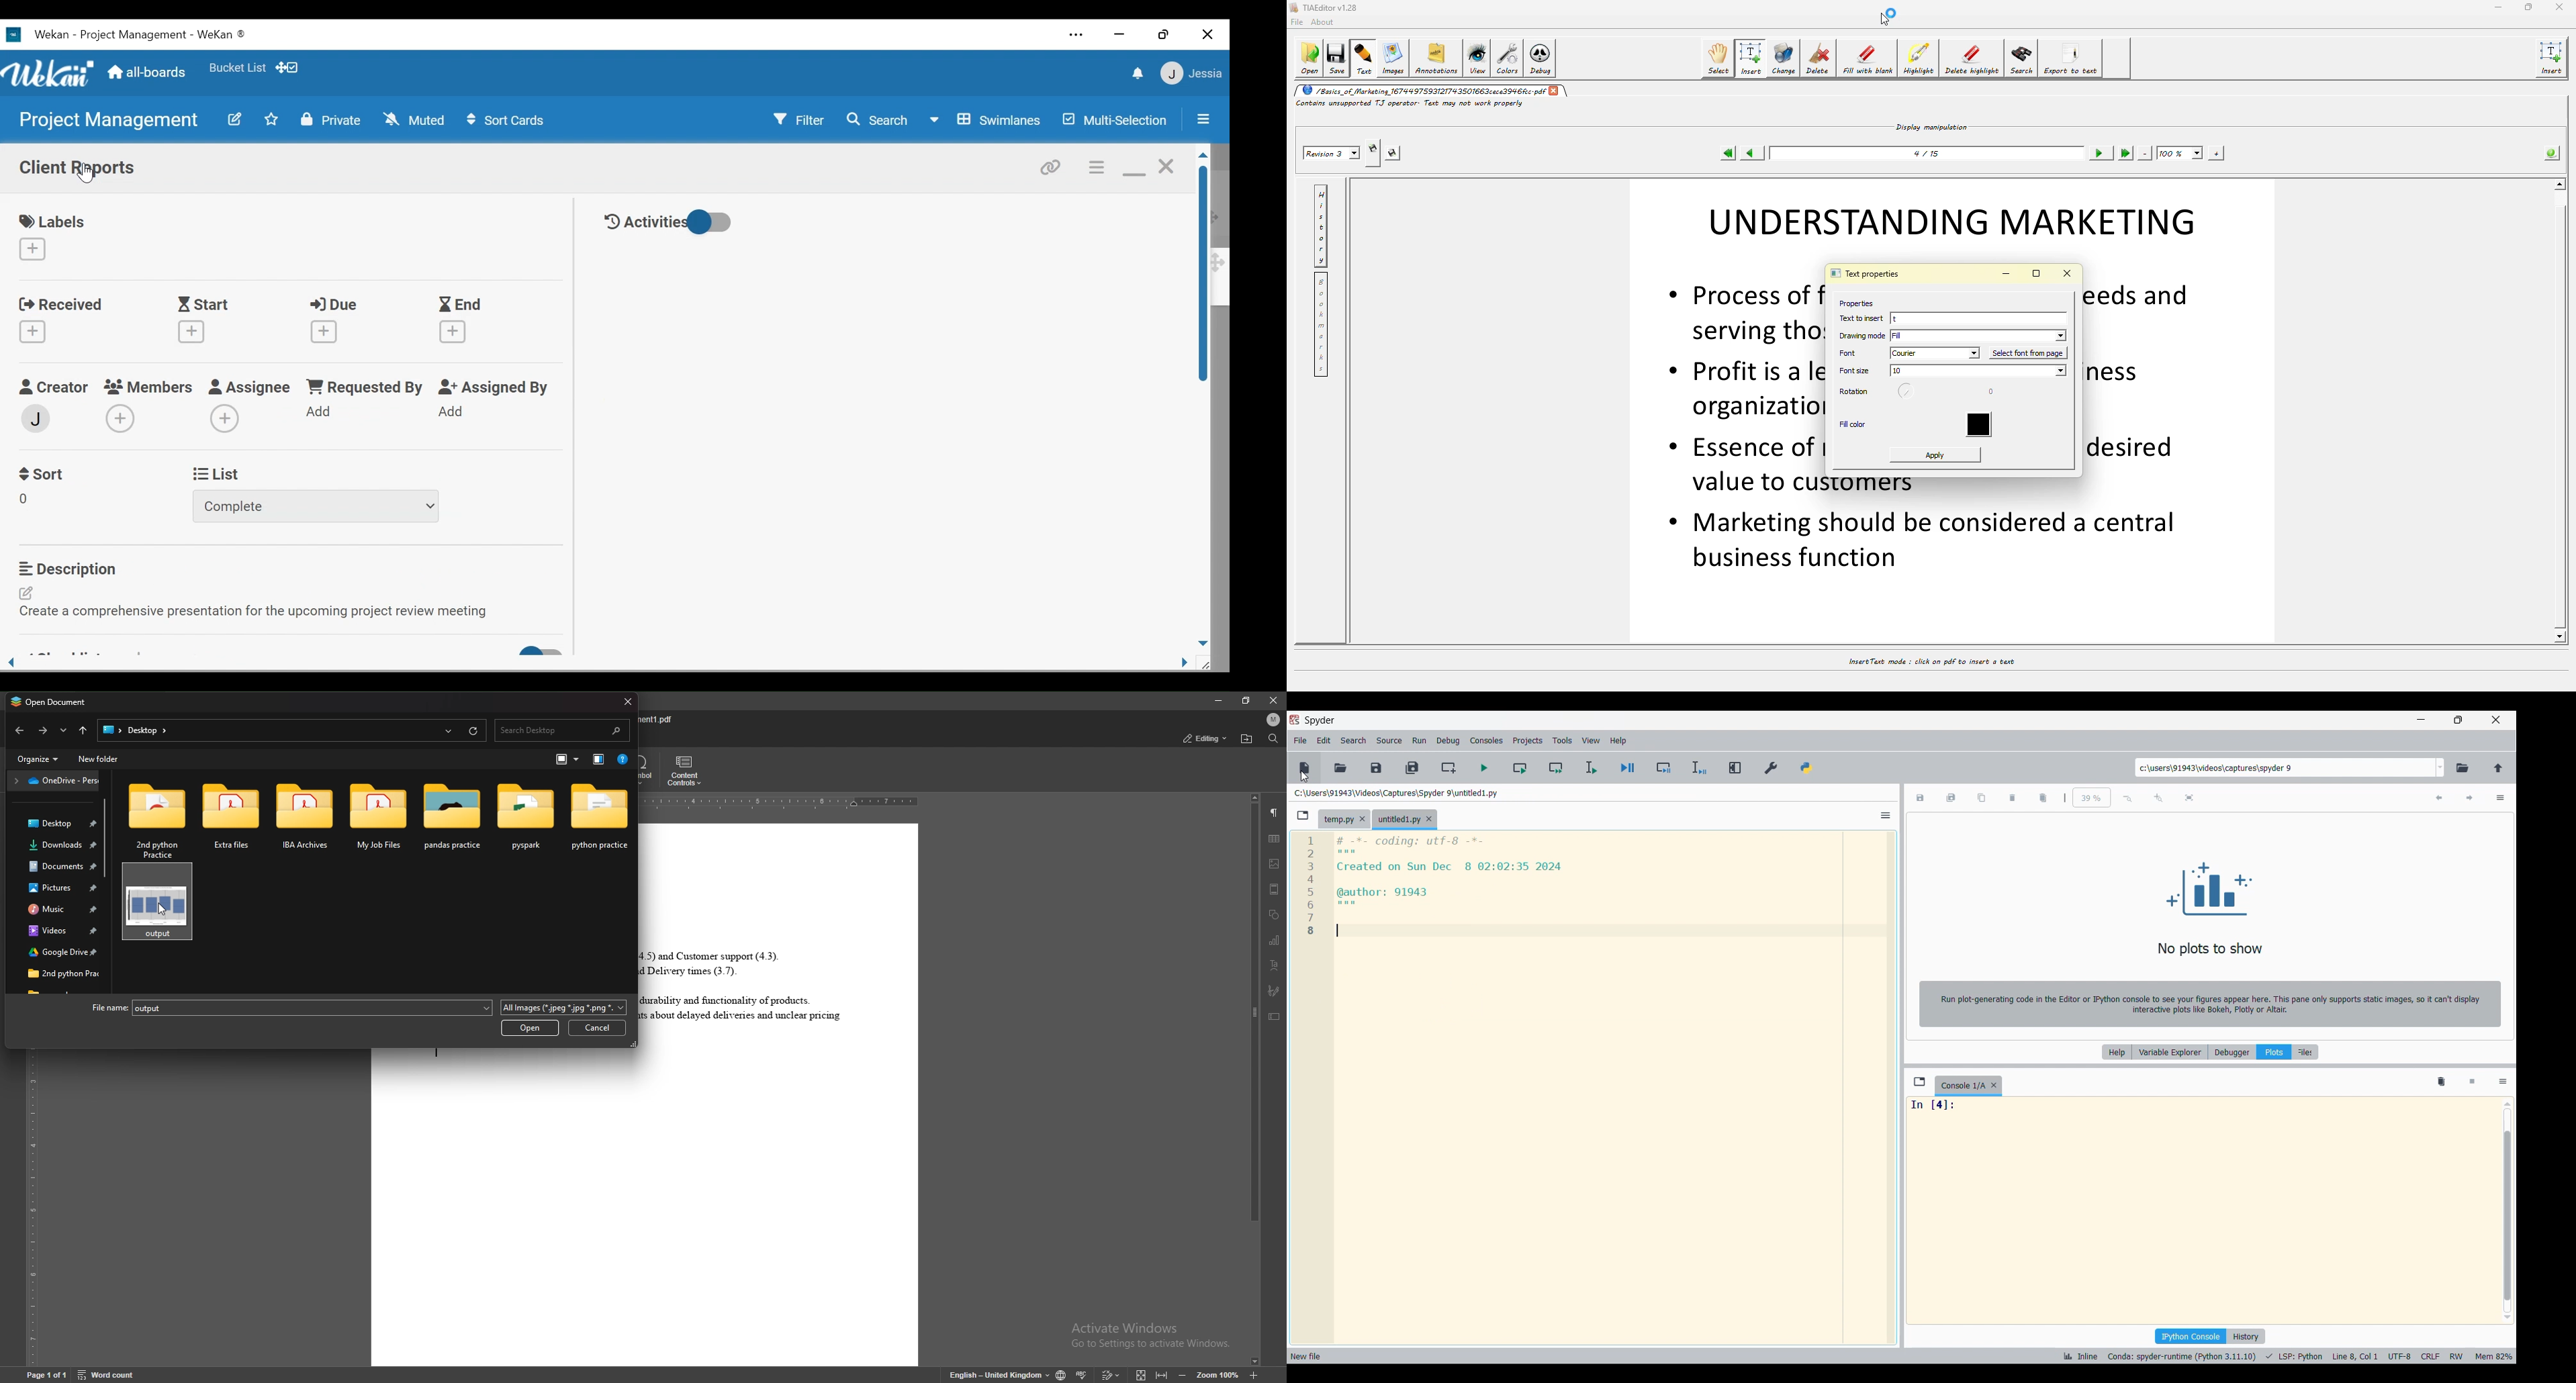  Describe the element at coordinates (33, 249) in the screenshot. I see `Create label` at that location.